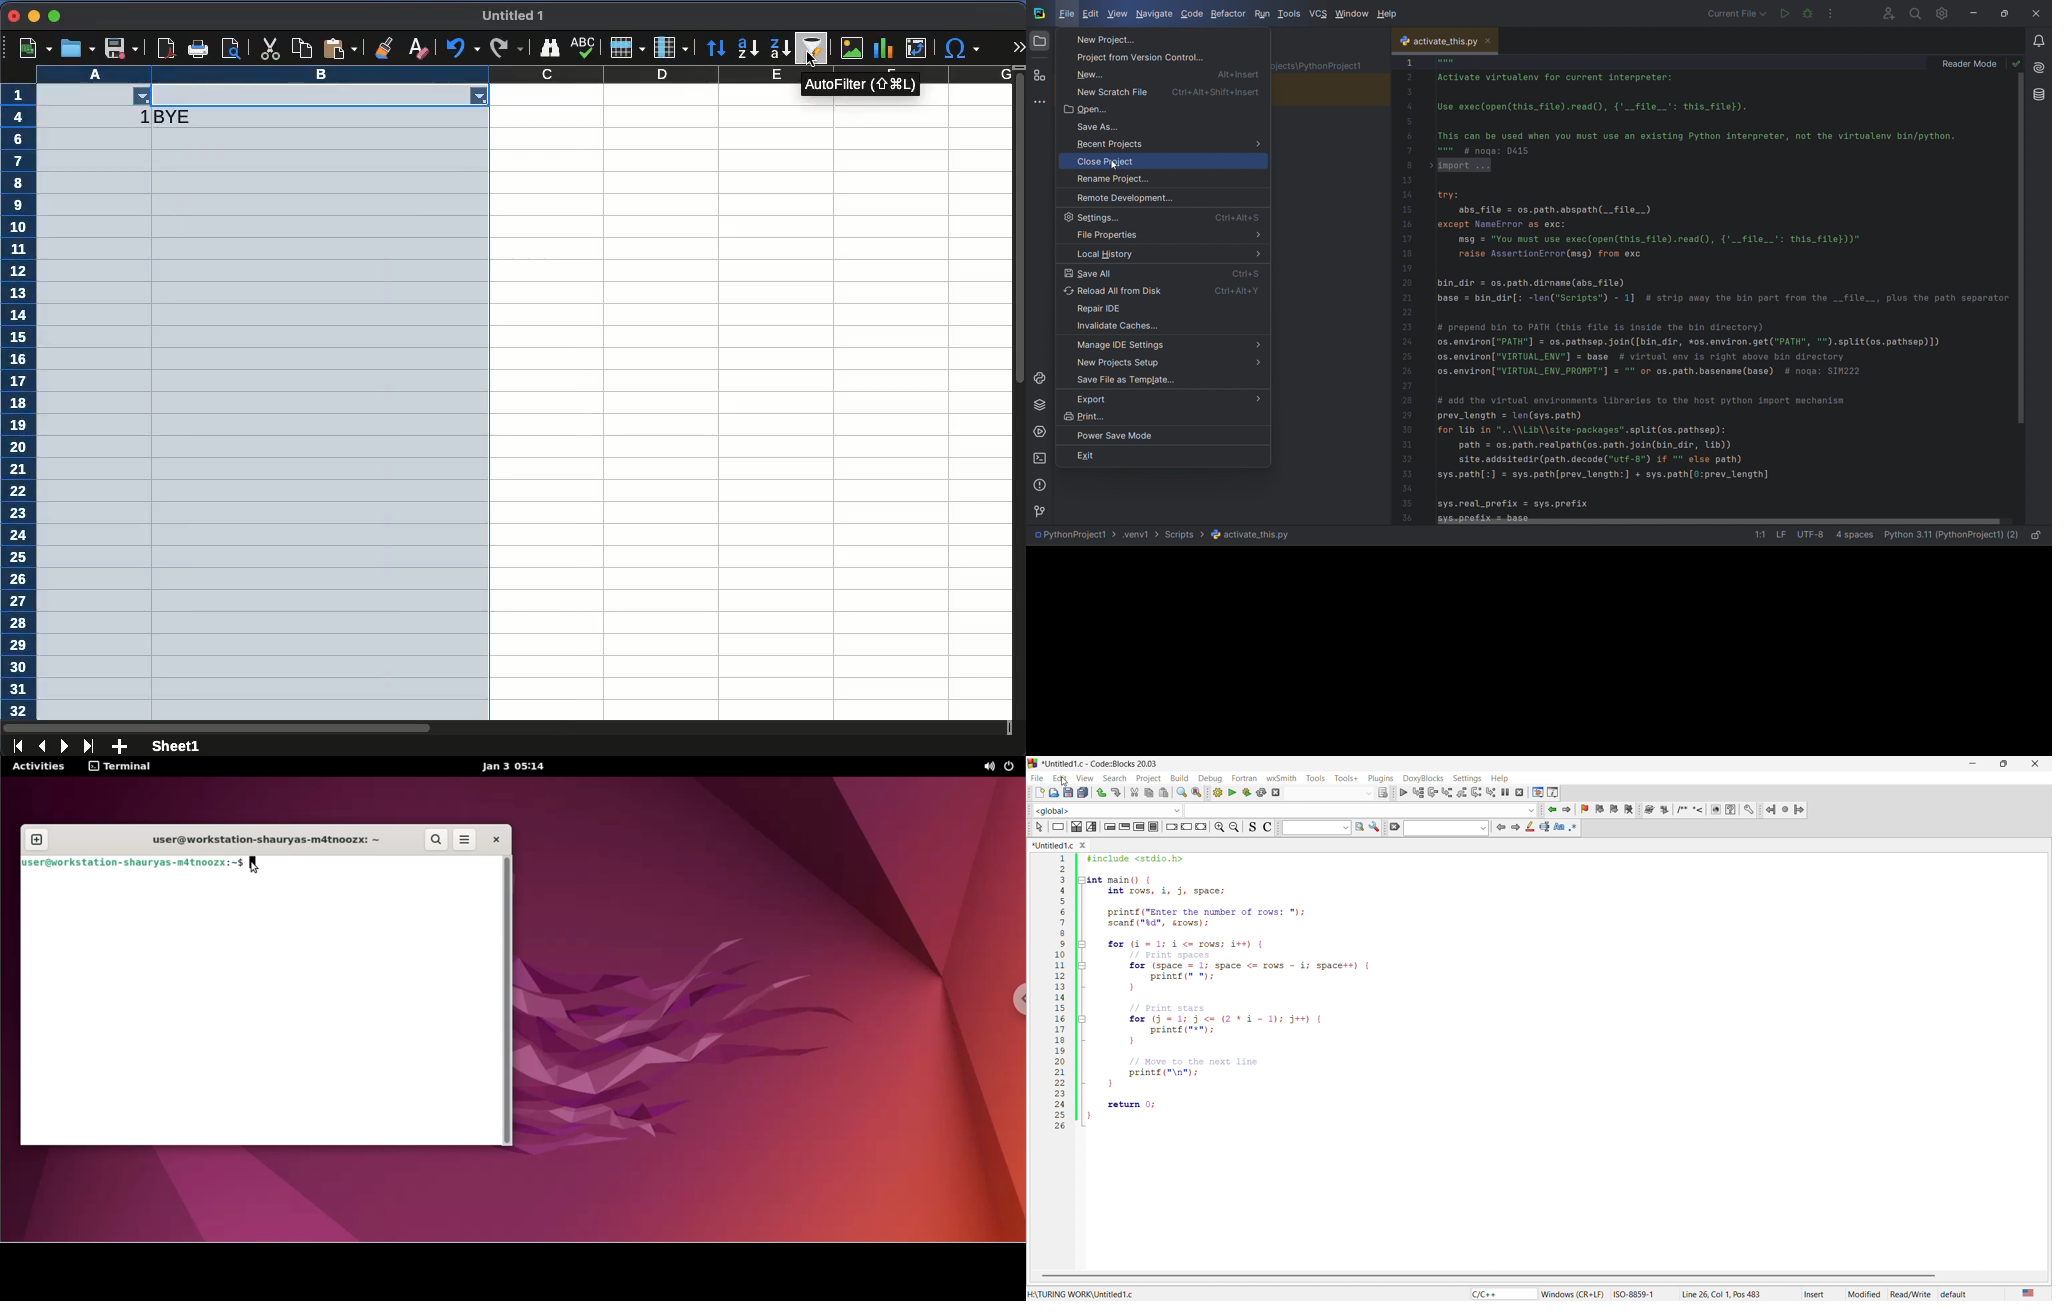  I want to click on open, so click(78, 49).